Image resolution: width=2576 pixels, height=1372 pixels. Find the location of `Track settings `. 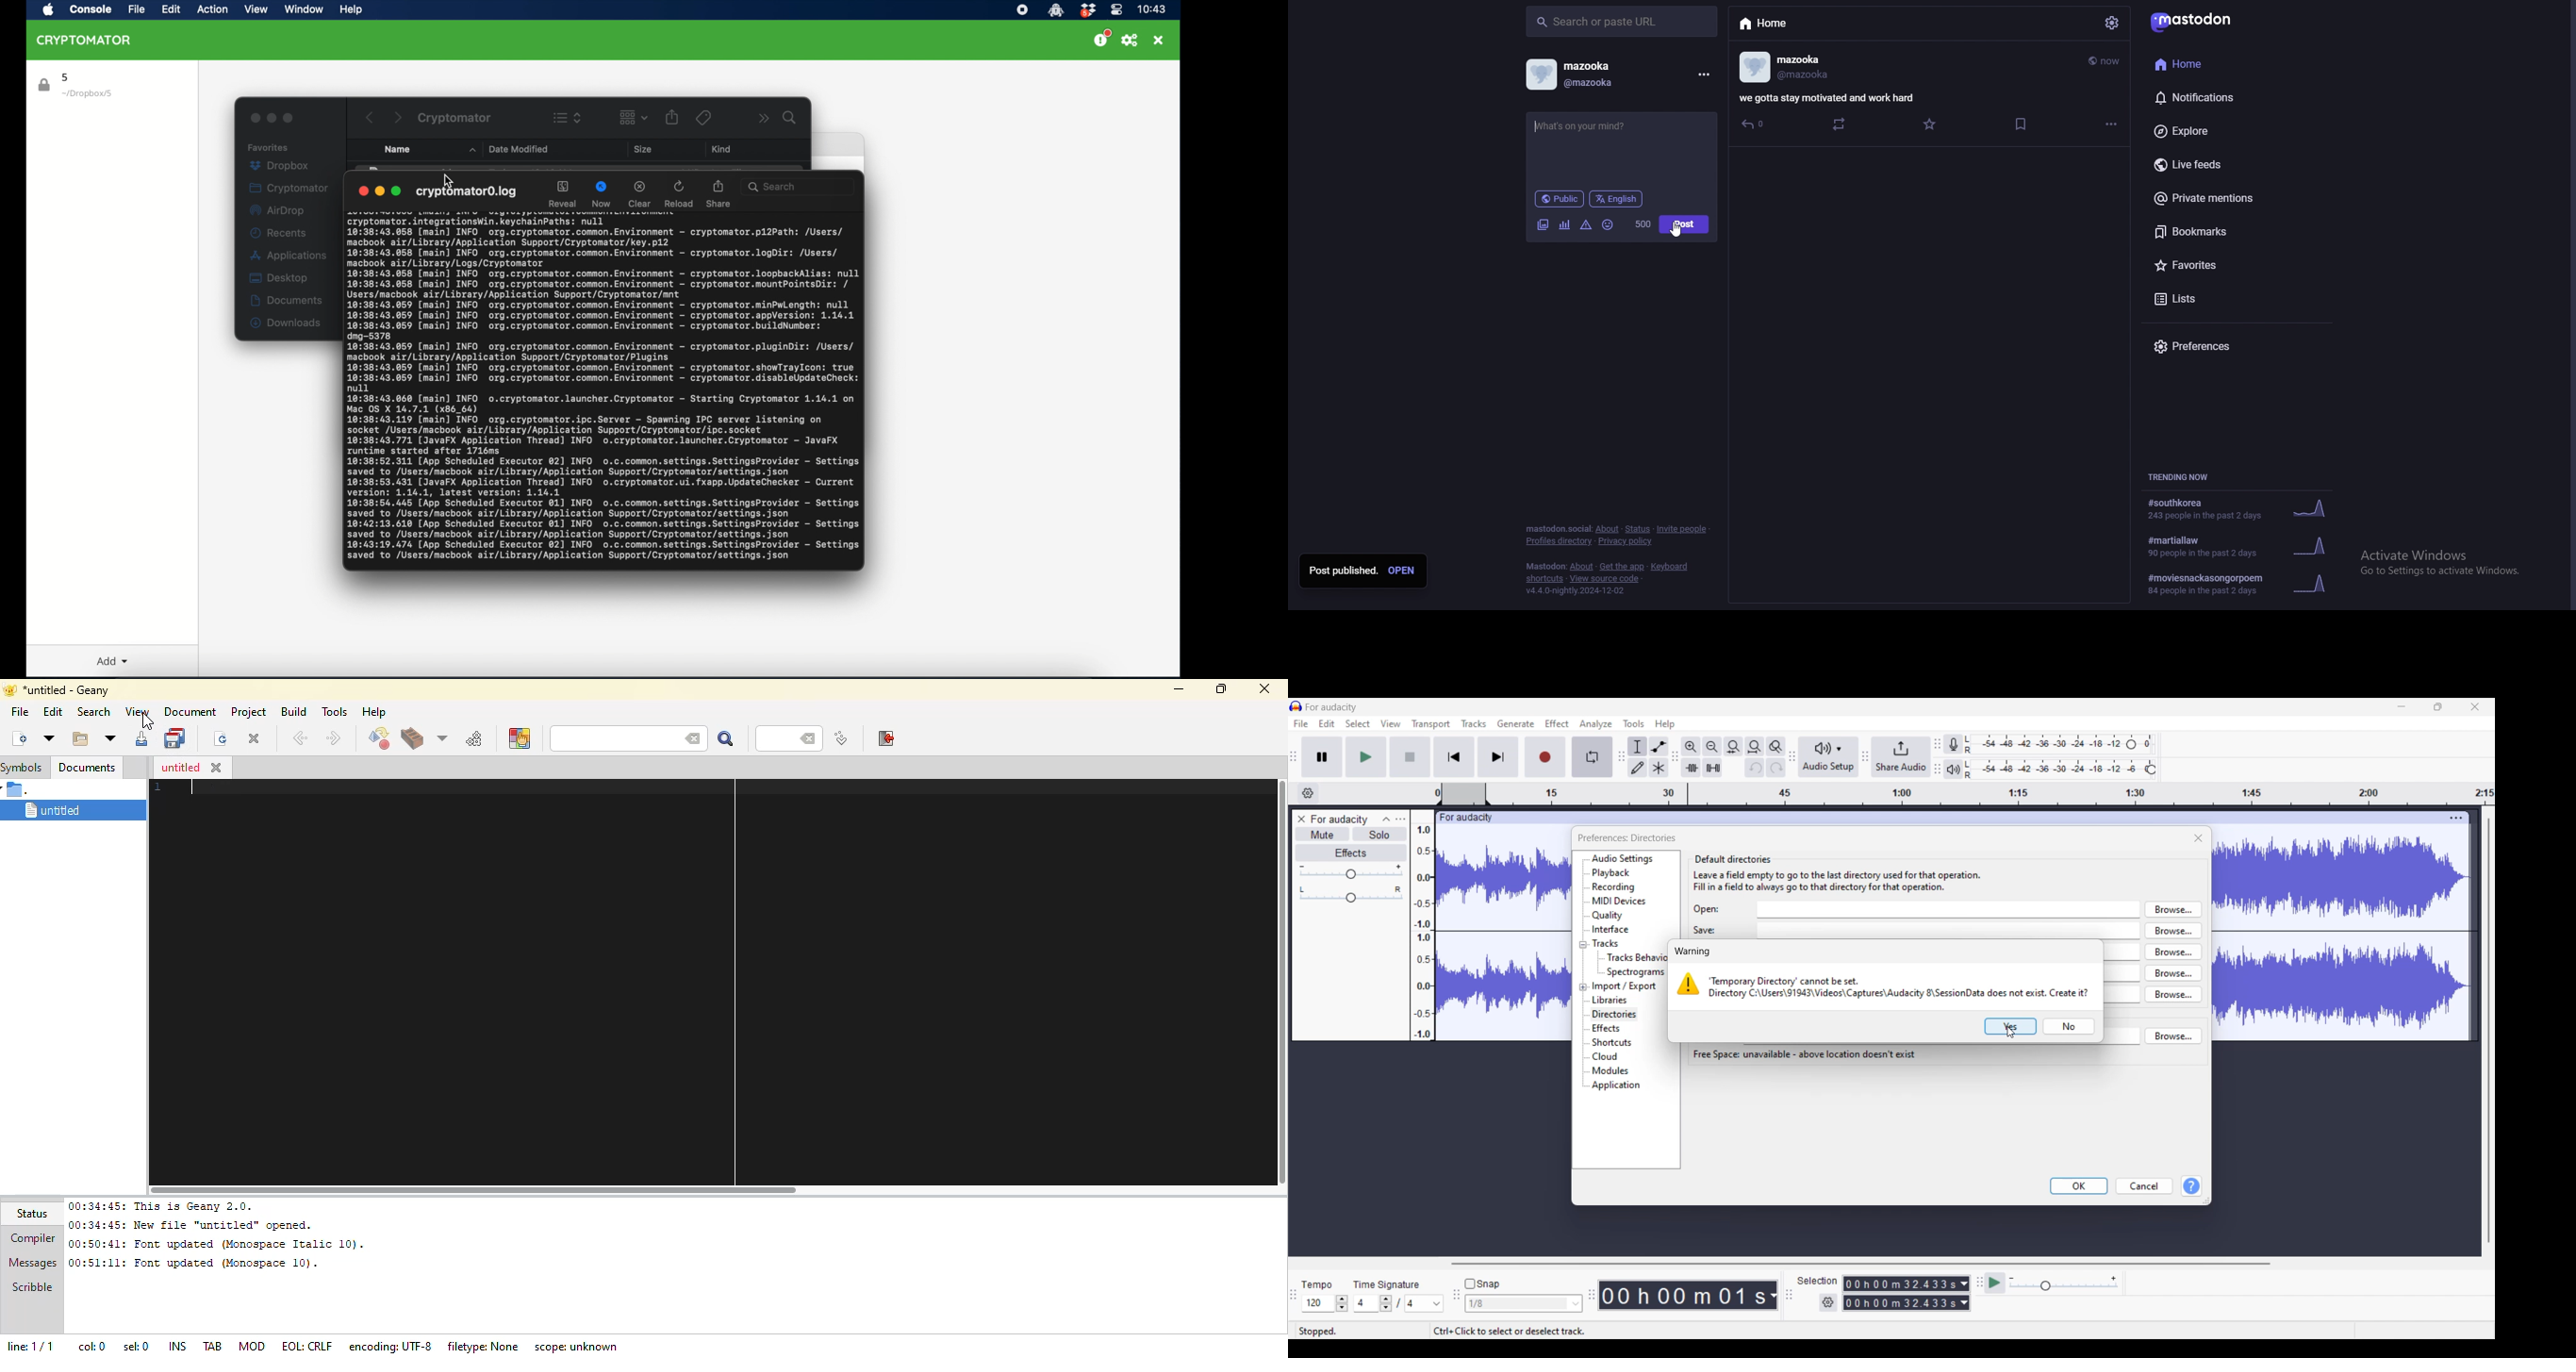

Track settings  is located at coordinates (2457, 818).